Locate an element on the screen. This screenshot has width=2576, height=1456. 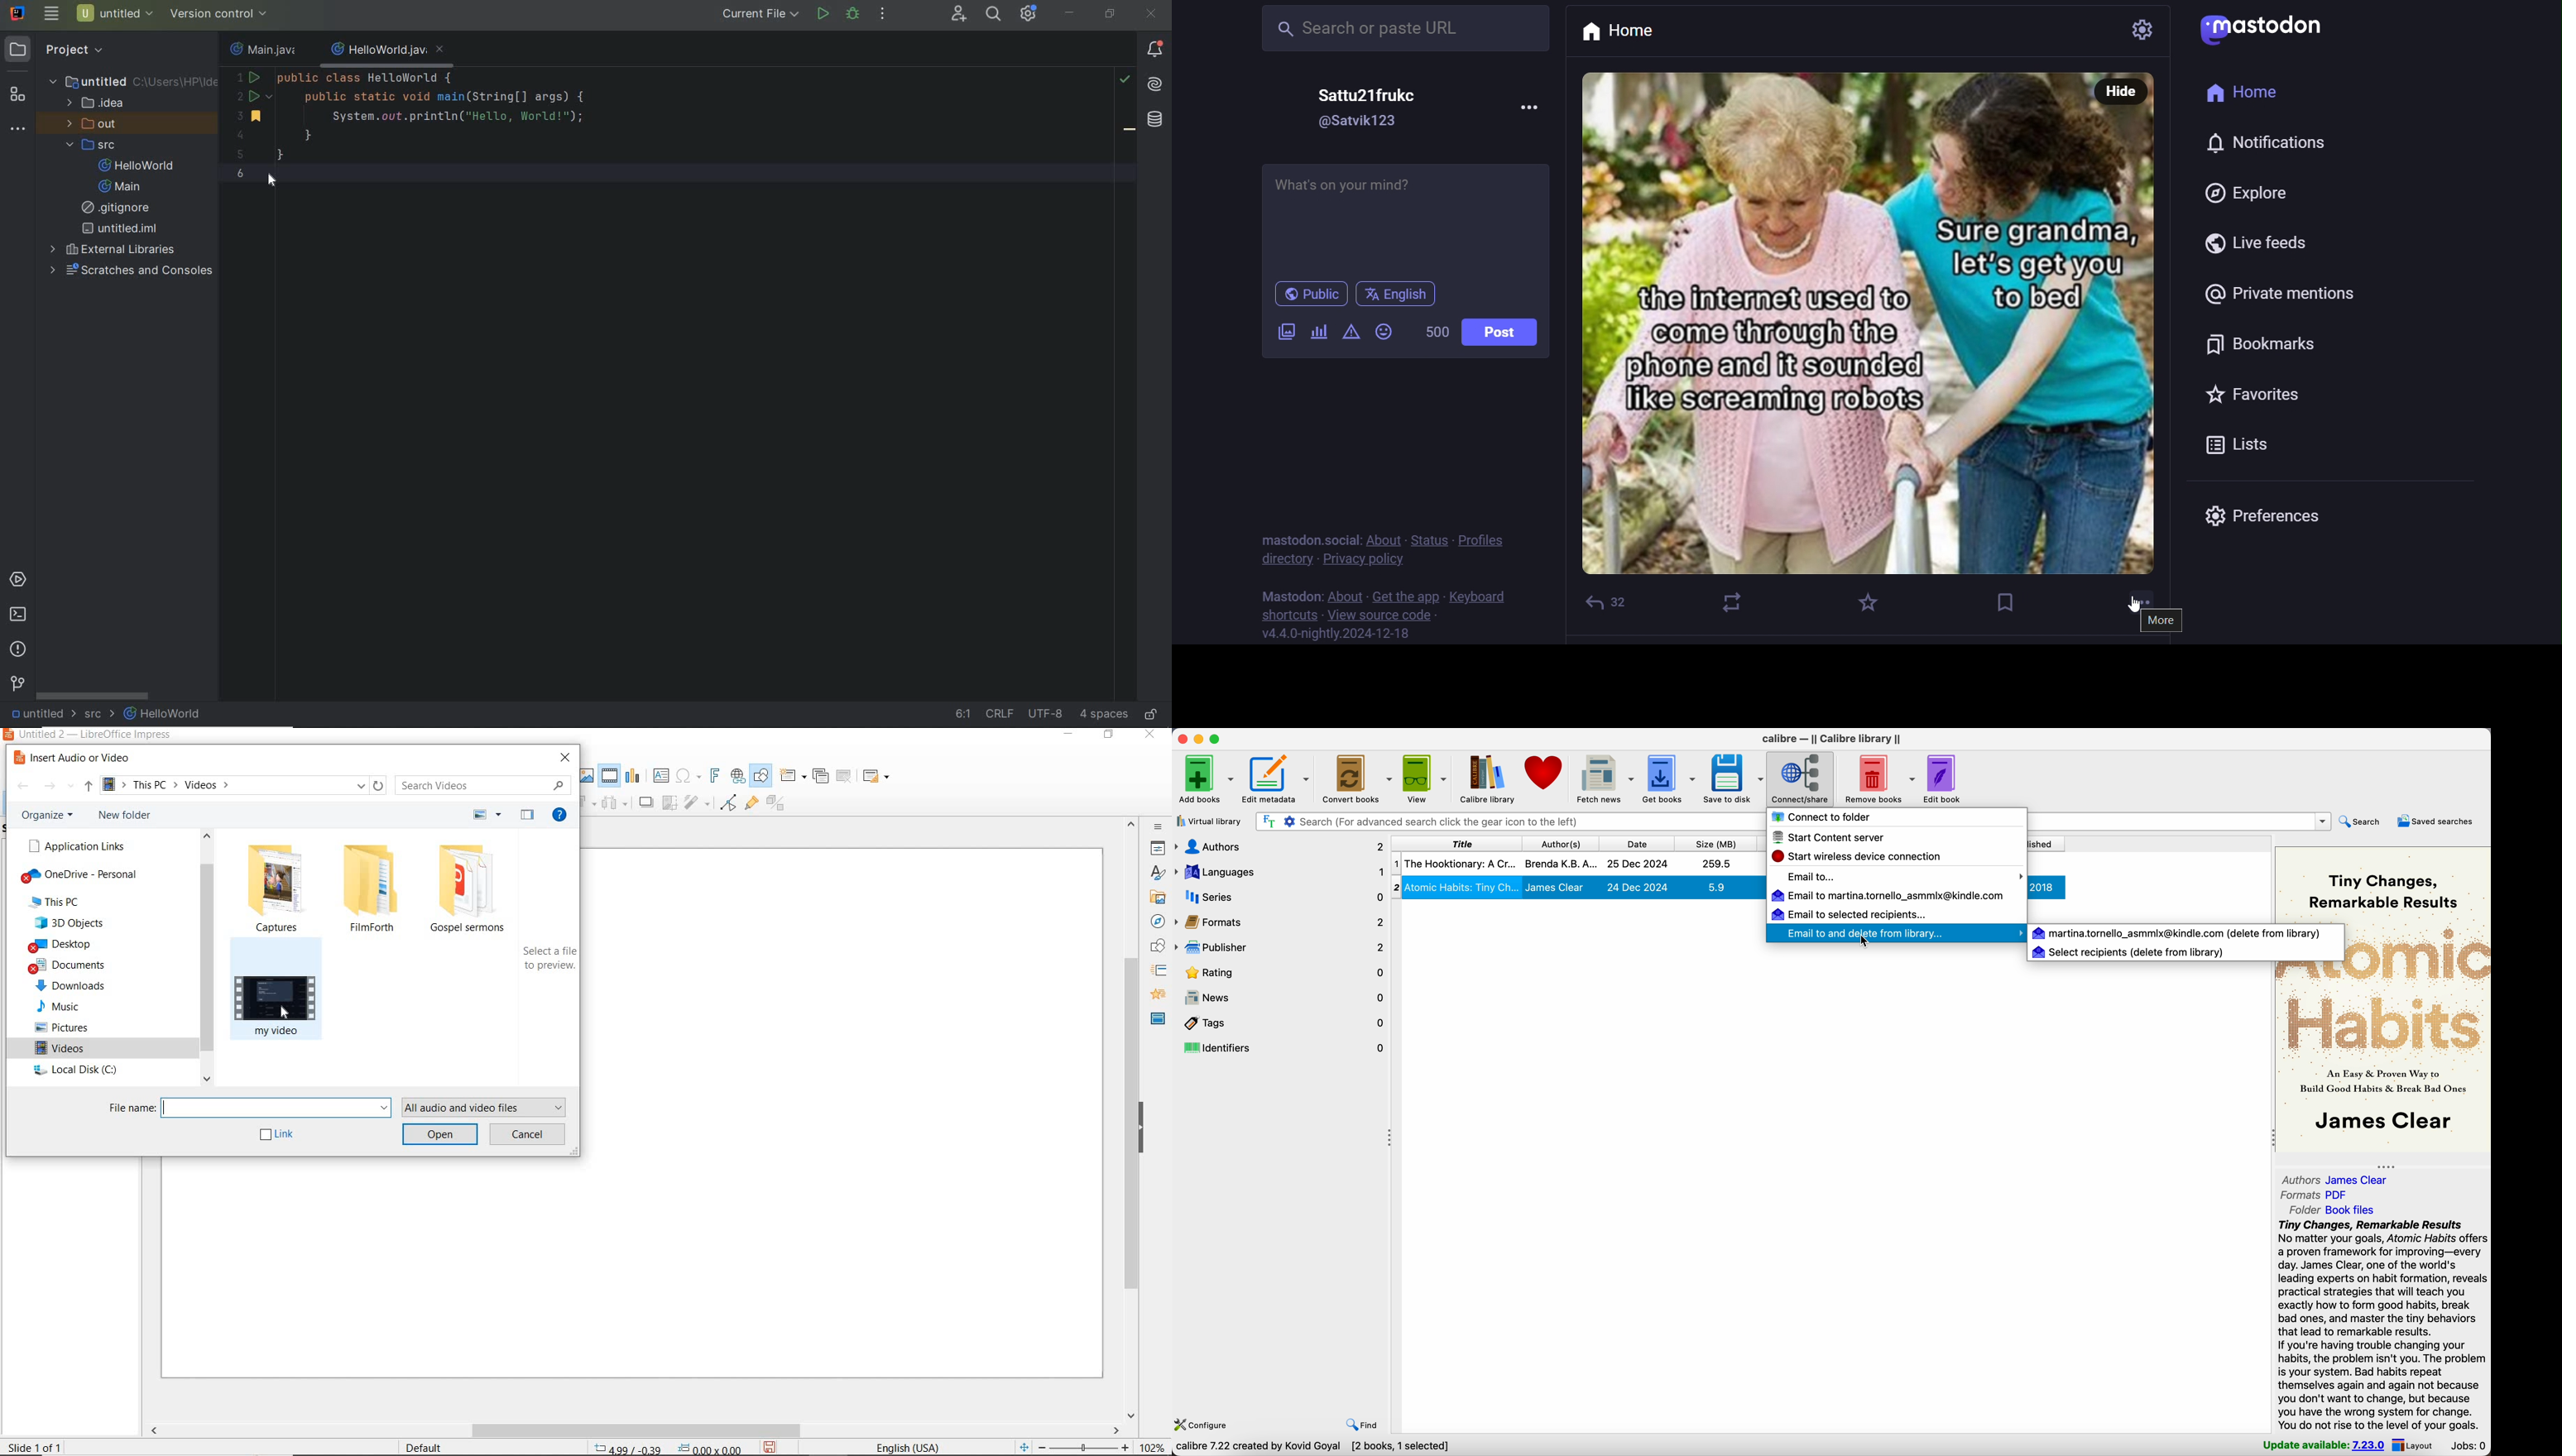
remove books is located at coordinates (1878, 778).